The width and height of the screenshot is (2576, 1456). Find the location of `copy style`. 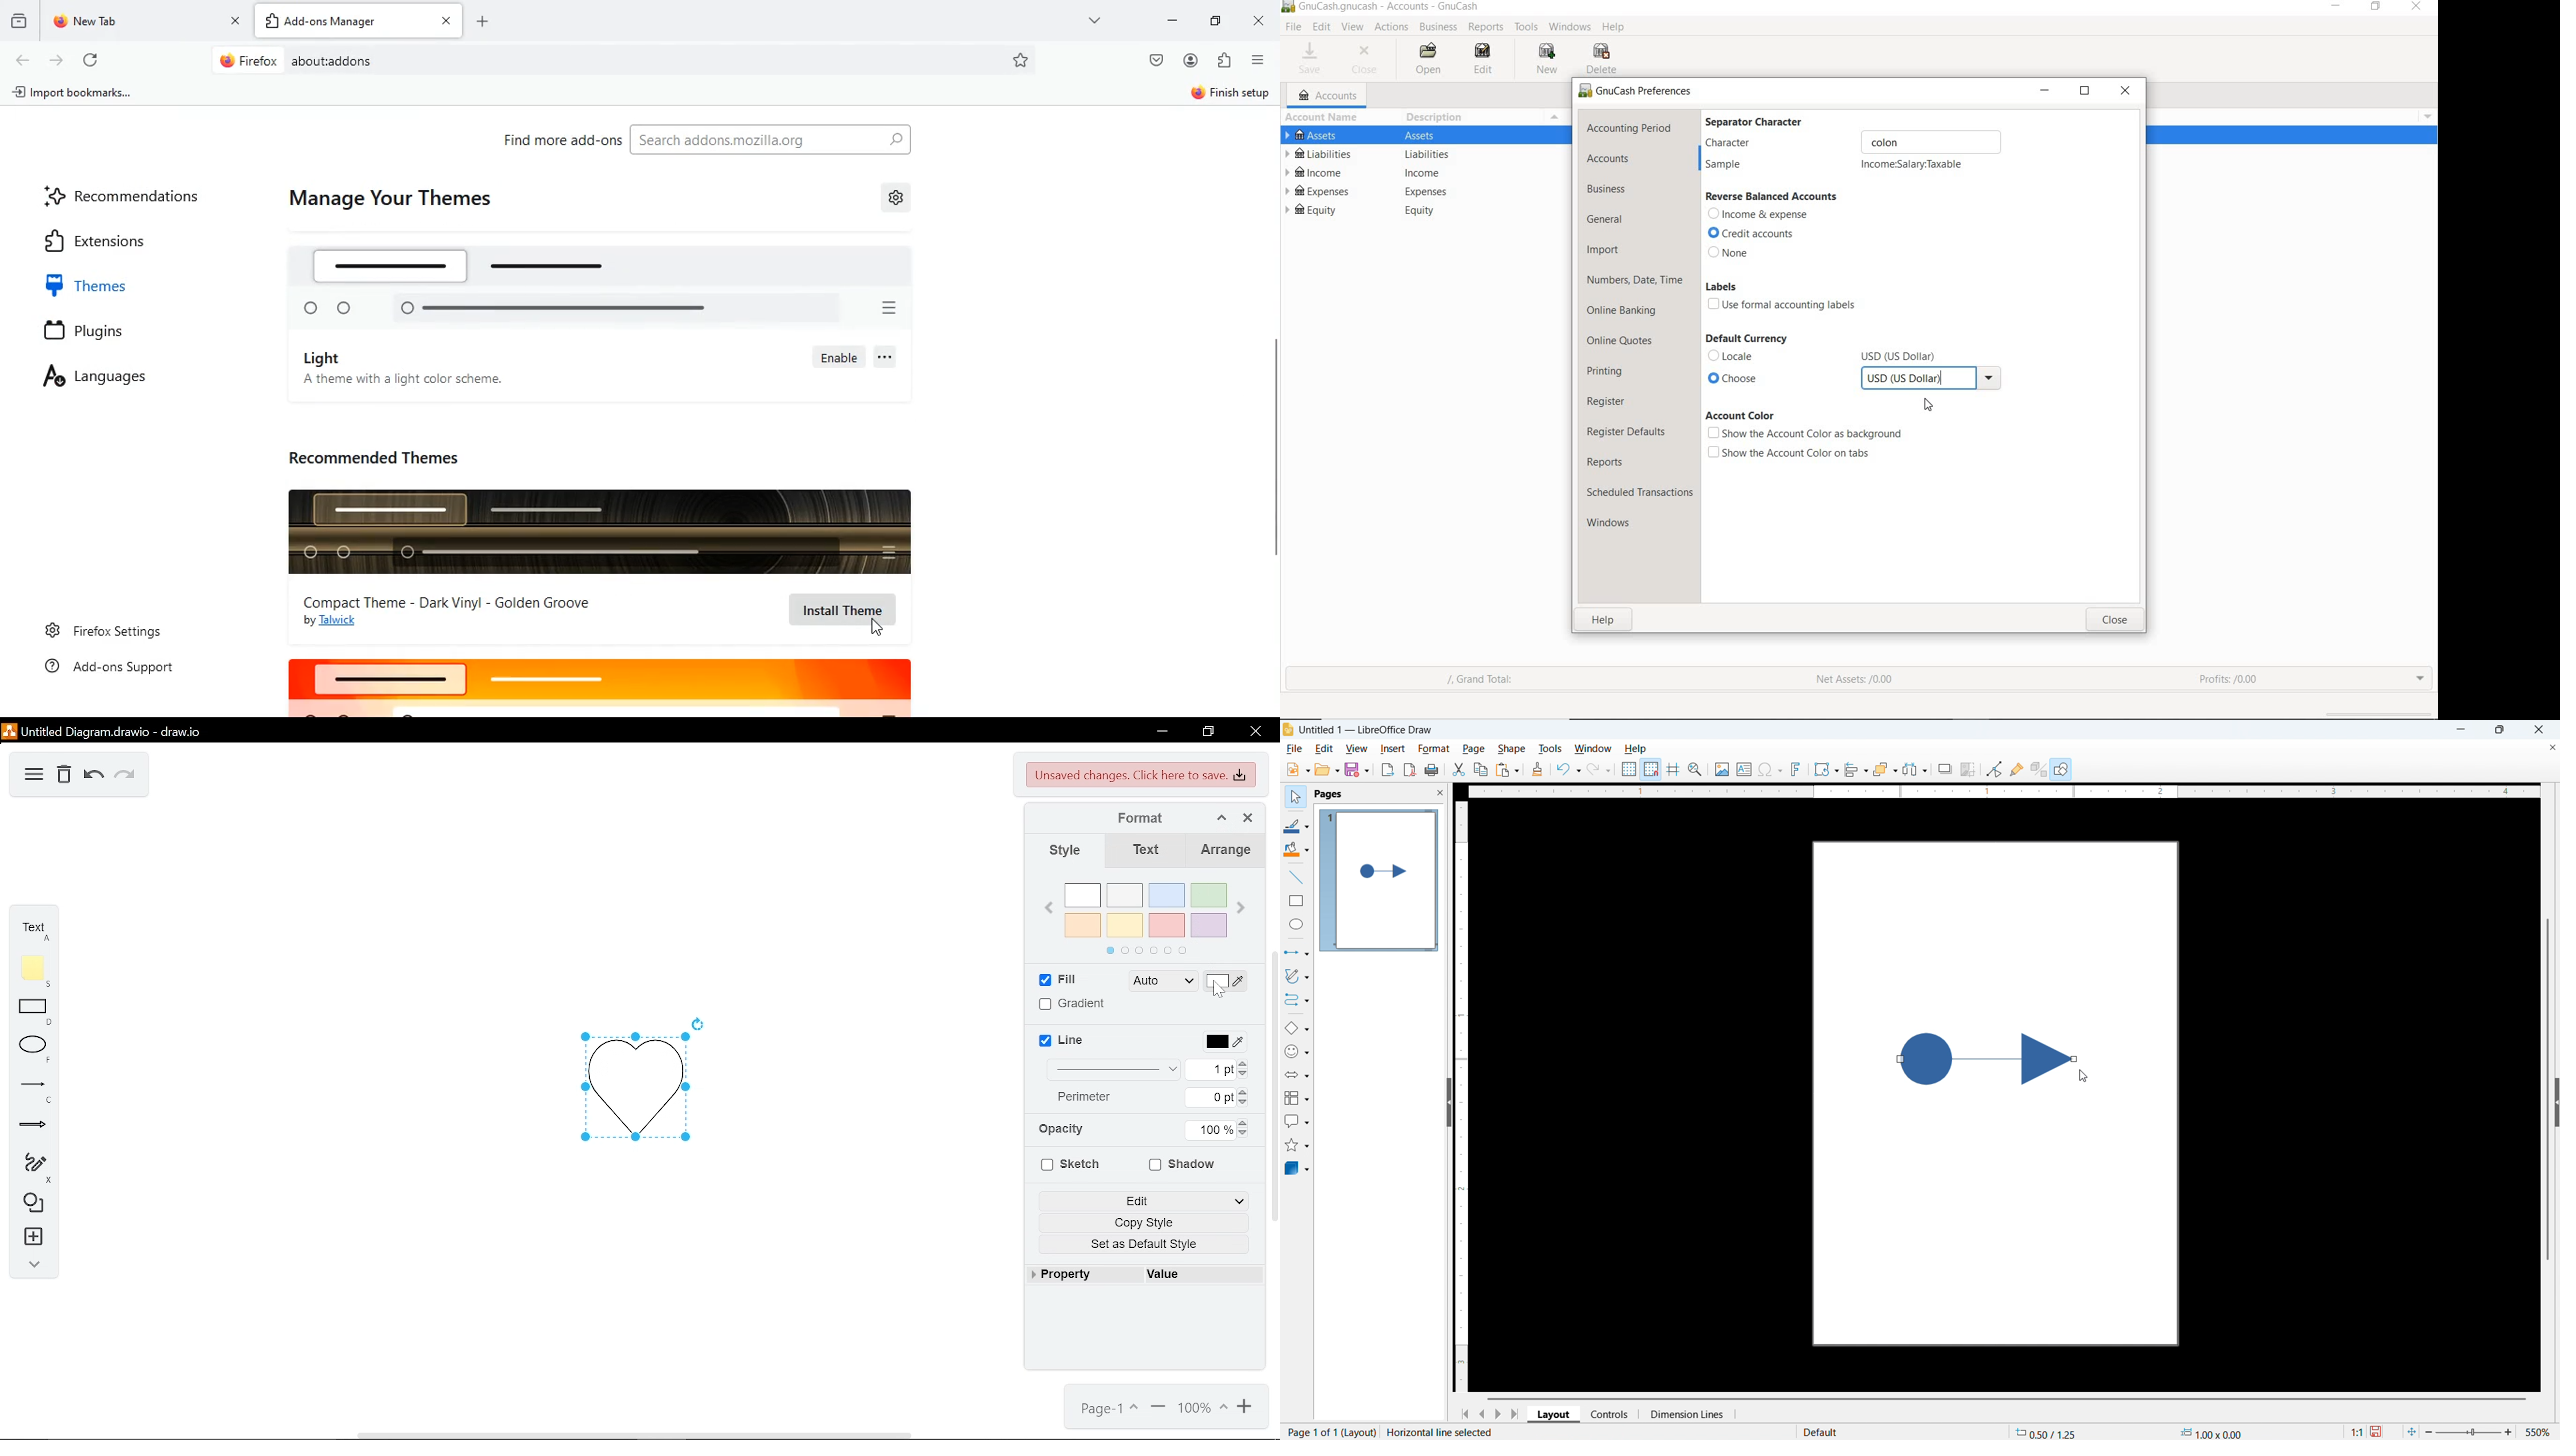

copy style is located at coordinates (1150, 1223).